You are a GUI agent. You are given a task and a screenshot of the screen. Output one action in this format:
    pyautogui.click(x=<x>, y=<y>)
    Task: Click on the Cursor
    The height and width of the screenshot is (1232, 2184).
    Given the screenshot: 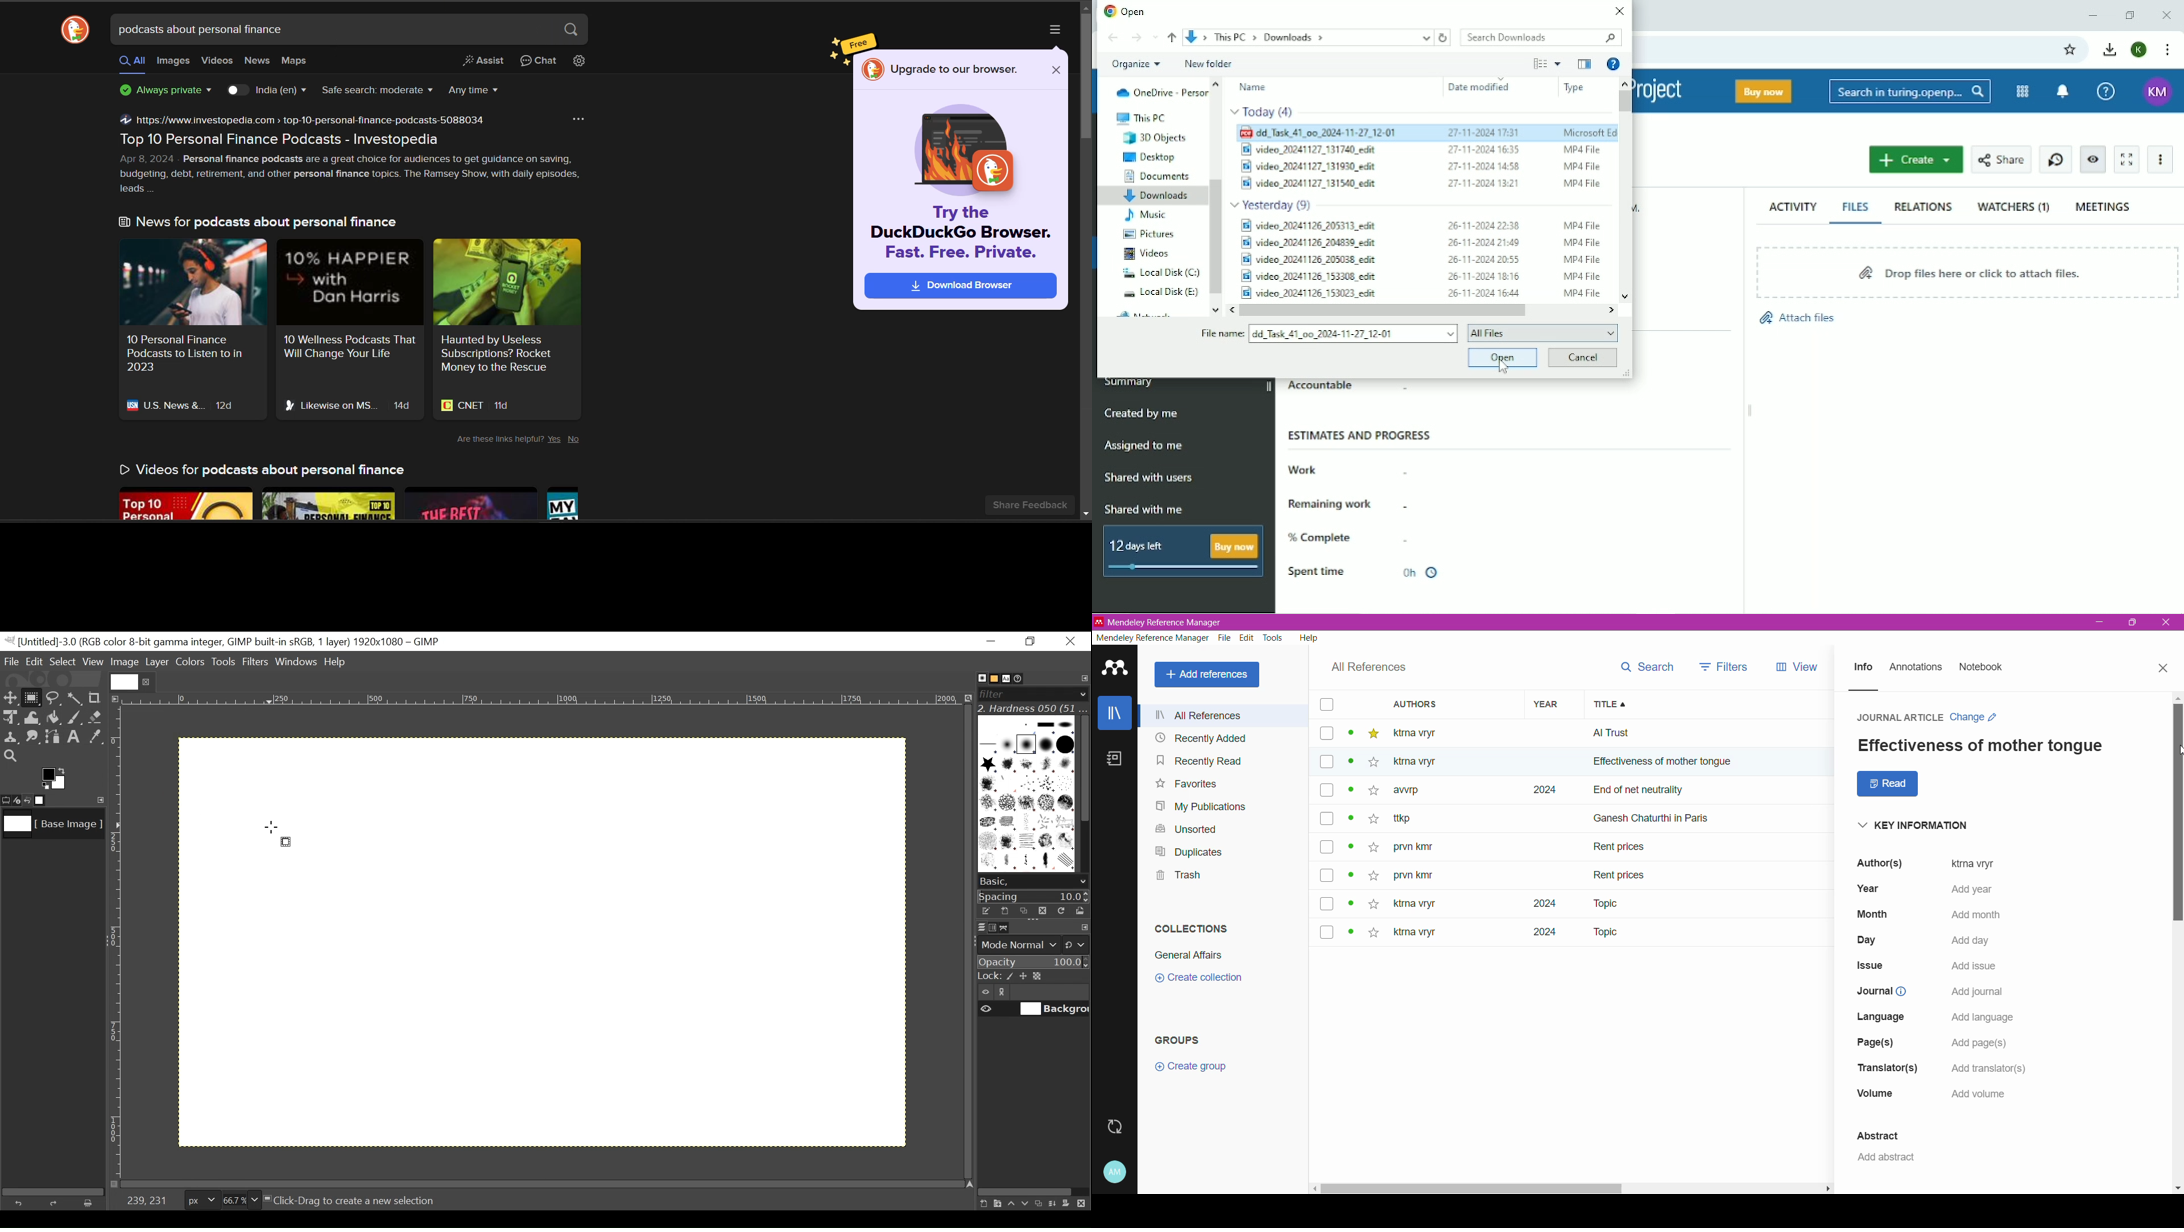 What is the action you would take?
    pyautogui.click(x=271, y=826)
    